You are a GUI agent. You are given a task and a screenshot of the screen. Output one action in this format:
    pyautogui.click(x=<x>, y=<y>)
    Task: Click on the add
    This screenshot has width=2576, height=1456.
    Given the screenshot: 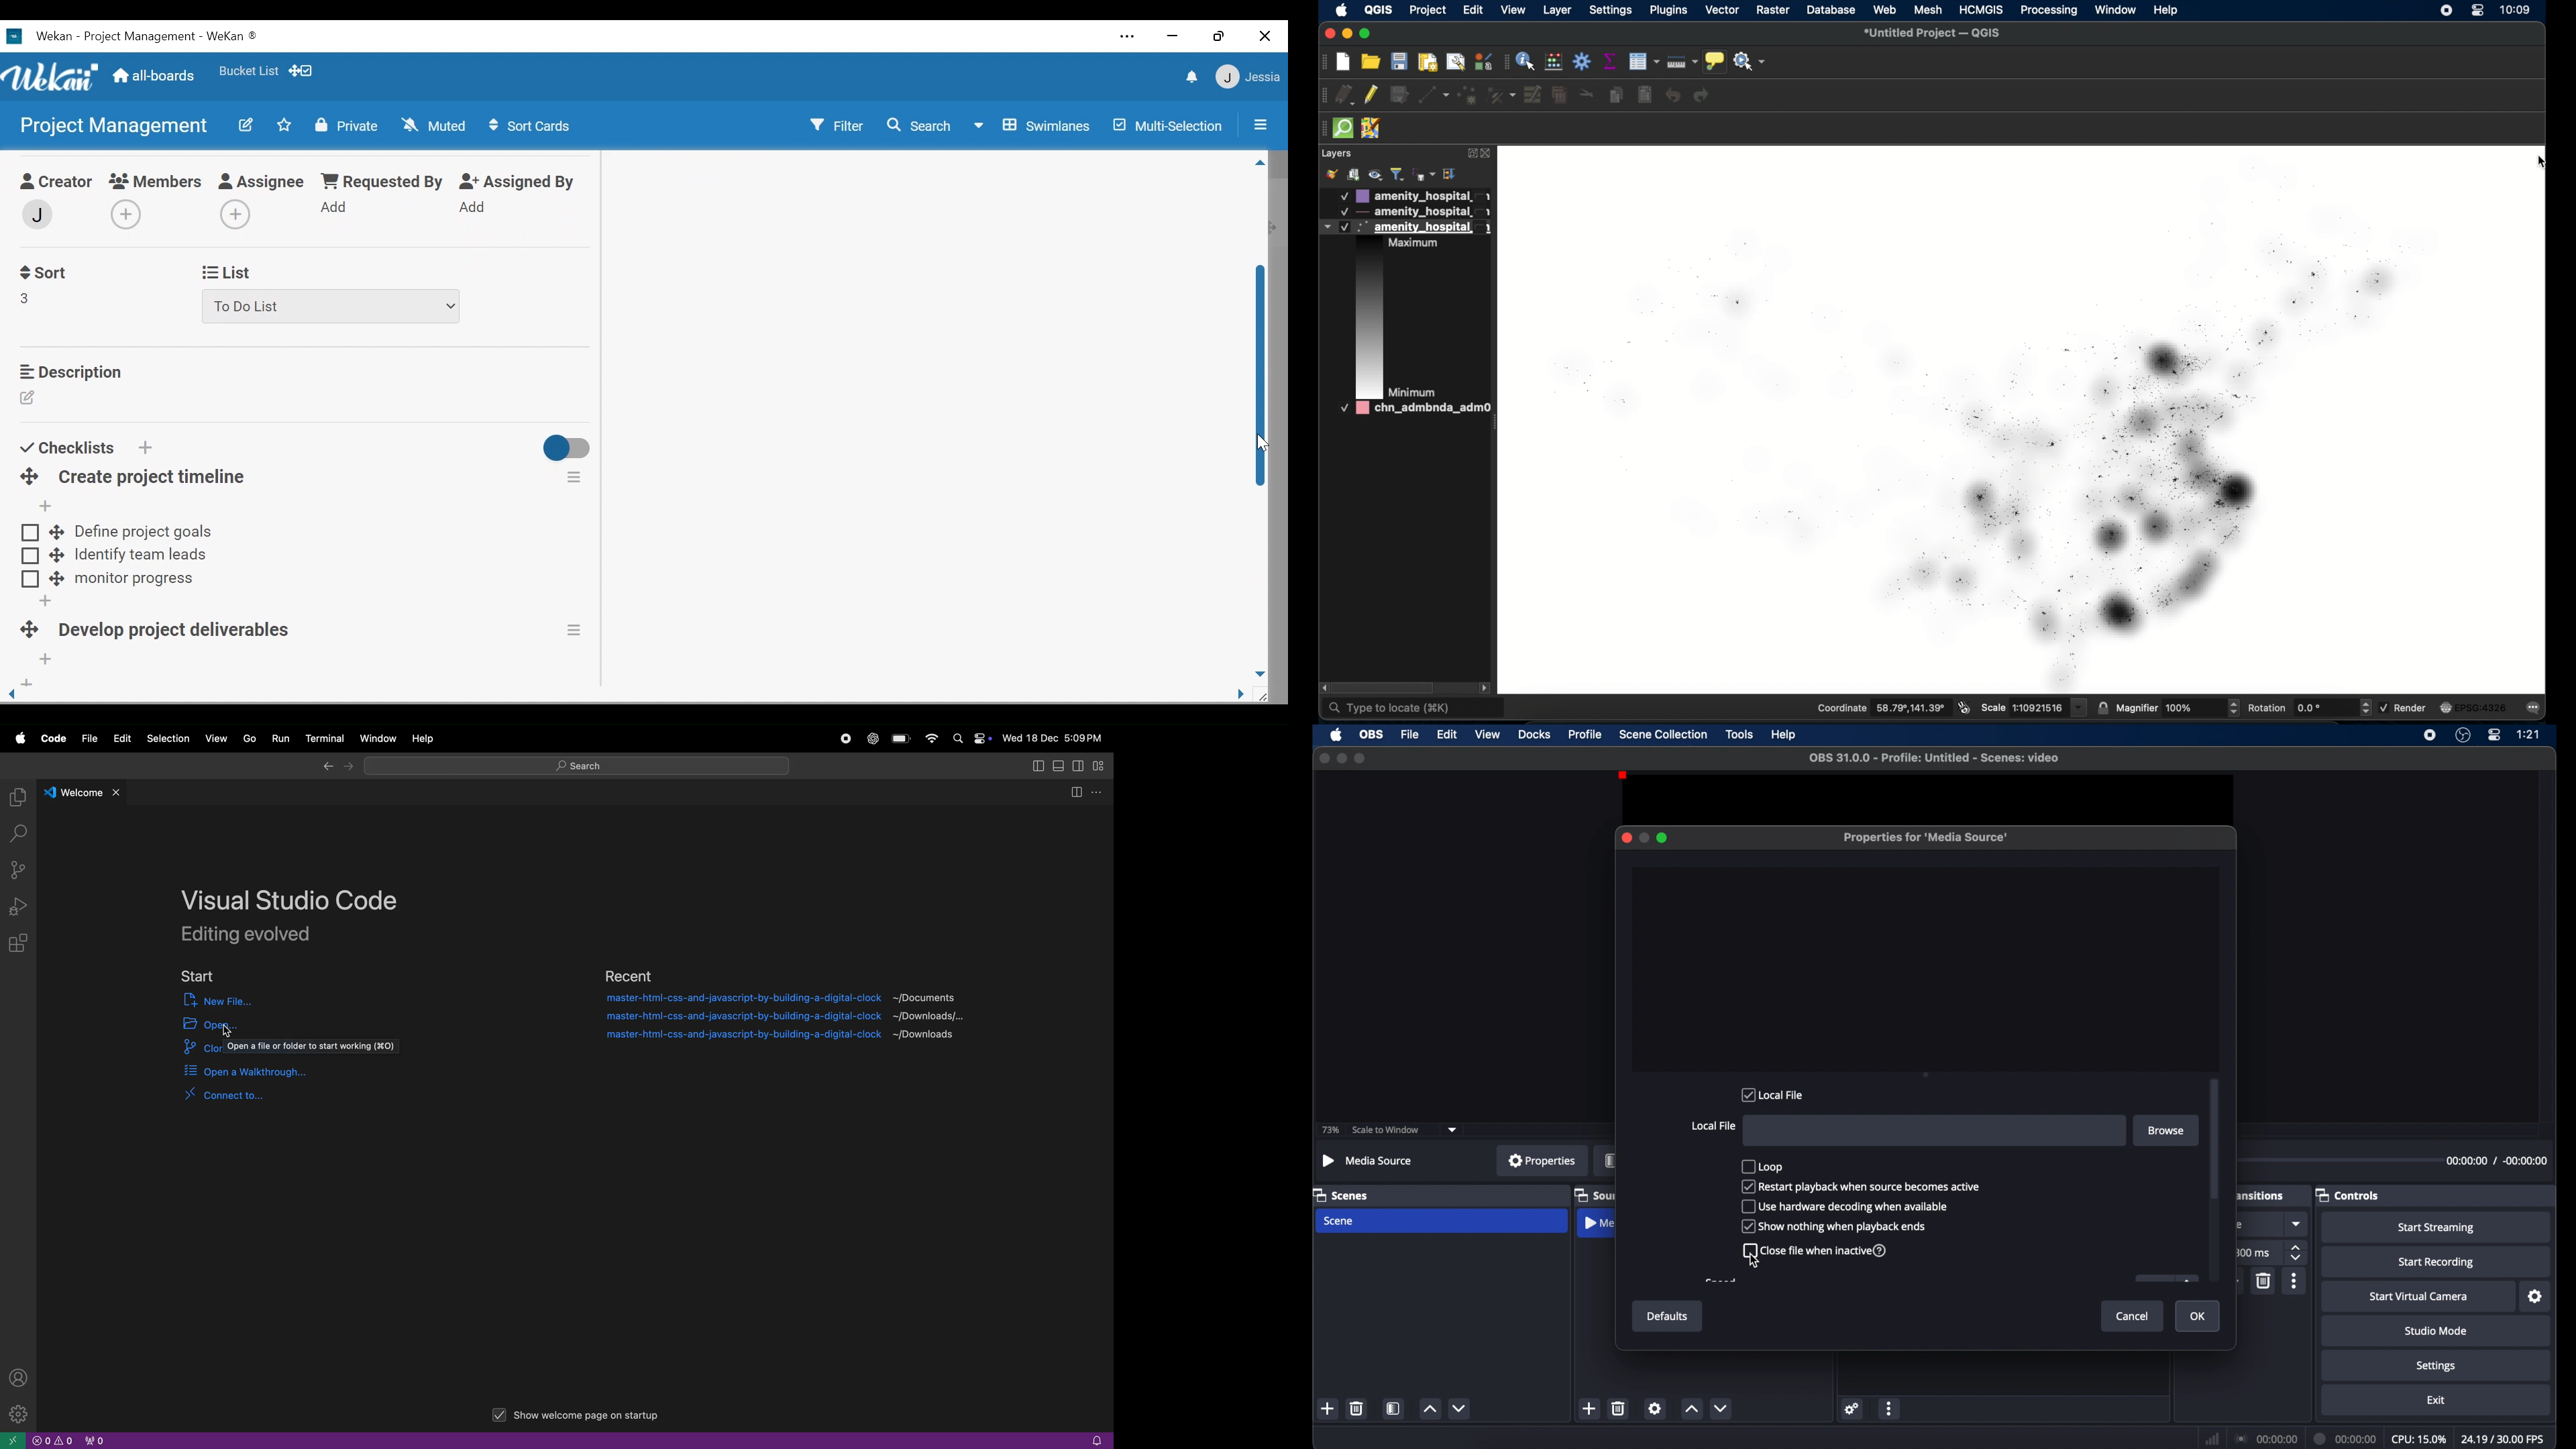 What is the action you would take?
    pyautogui.click(x=2235, y=1279)
    